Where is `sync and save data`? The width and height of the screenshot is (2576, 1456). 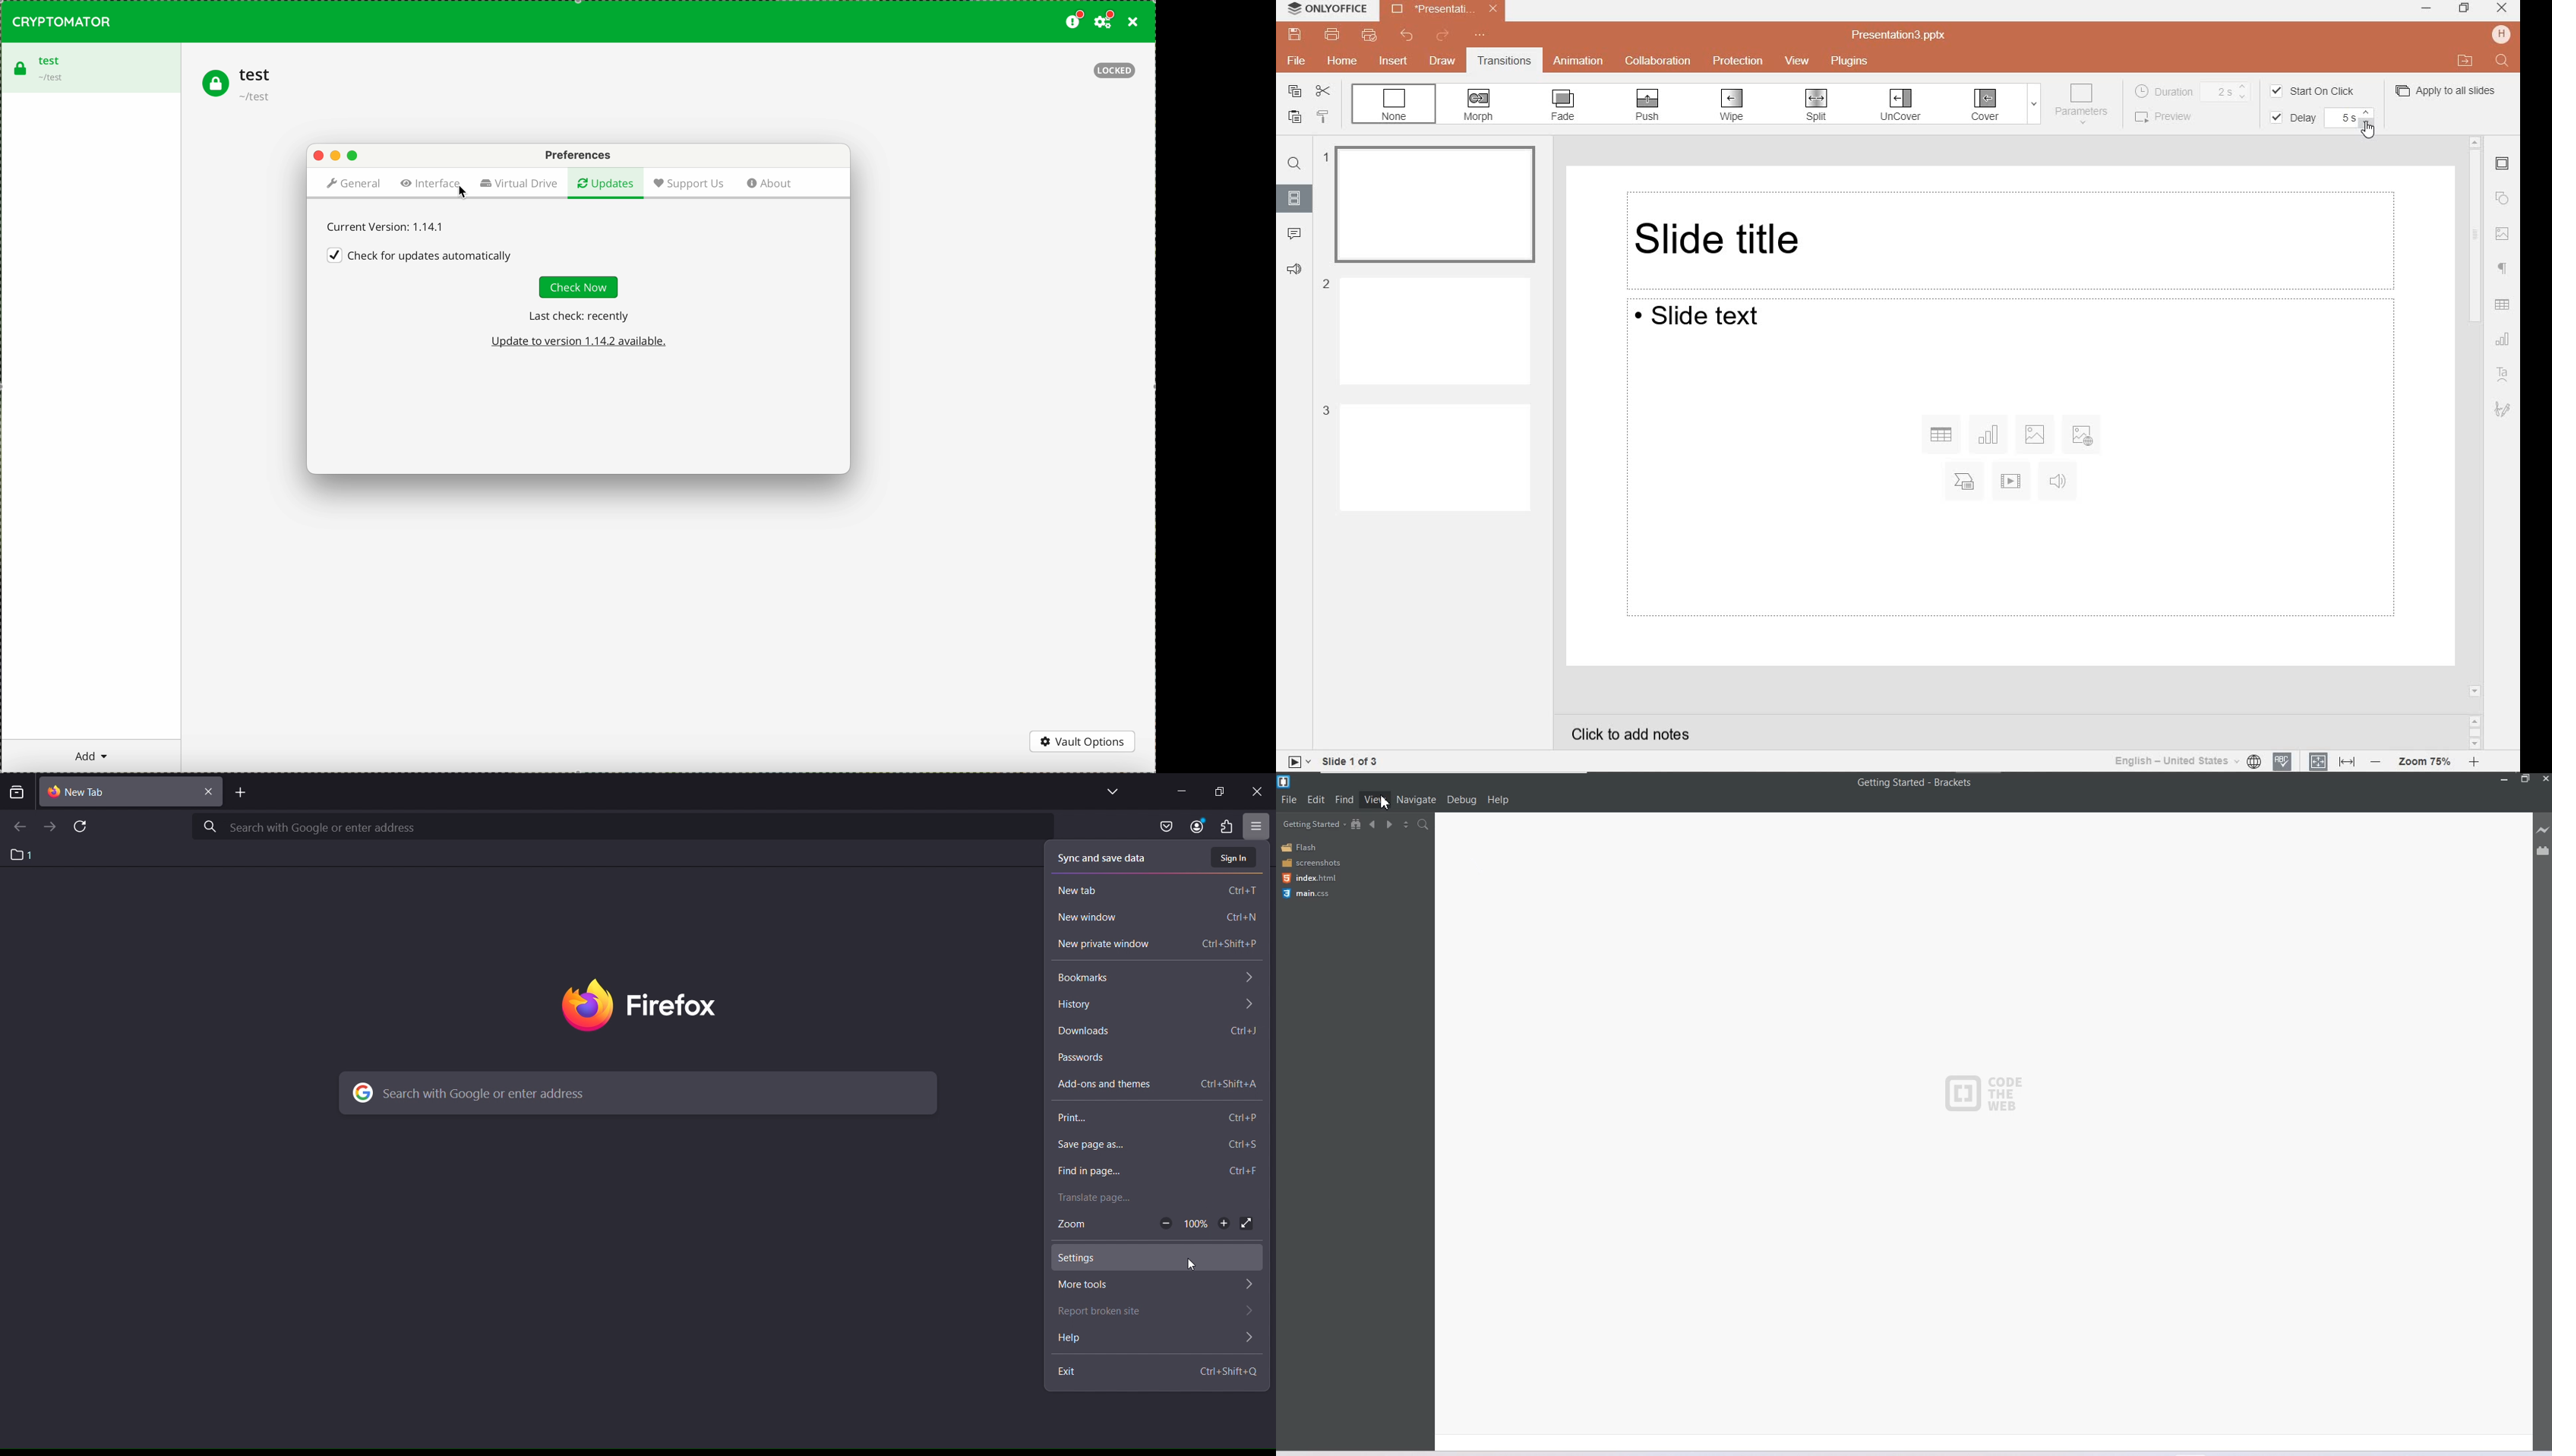 sync and save data is located at coordinates (1100, 860).